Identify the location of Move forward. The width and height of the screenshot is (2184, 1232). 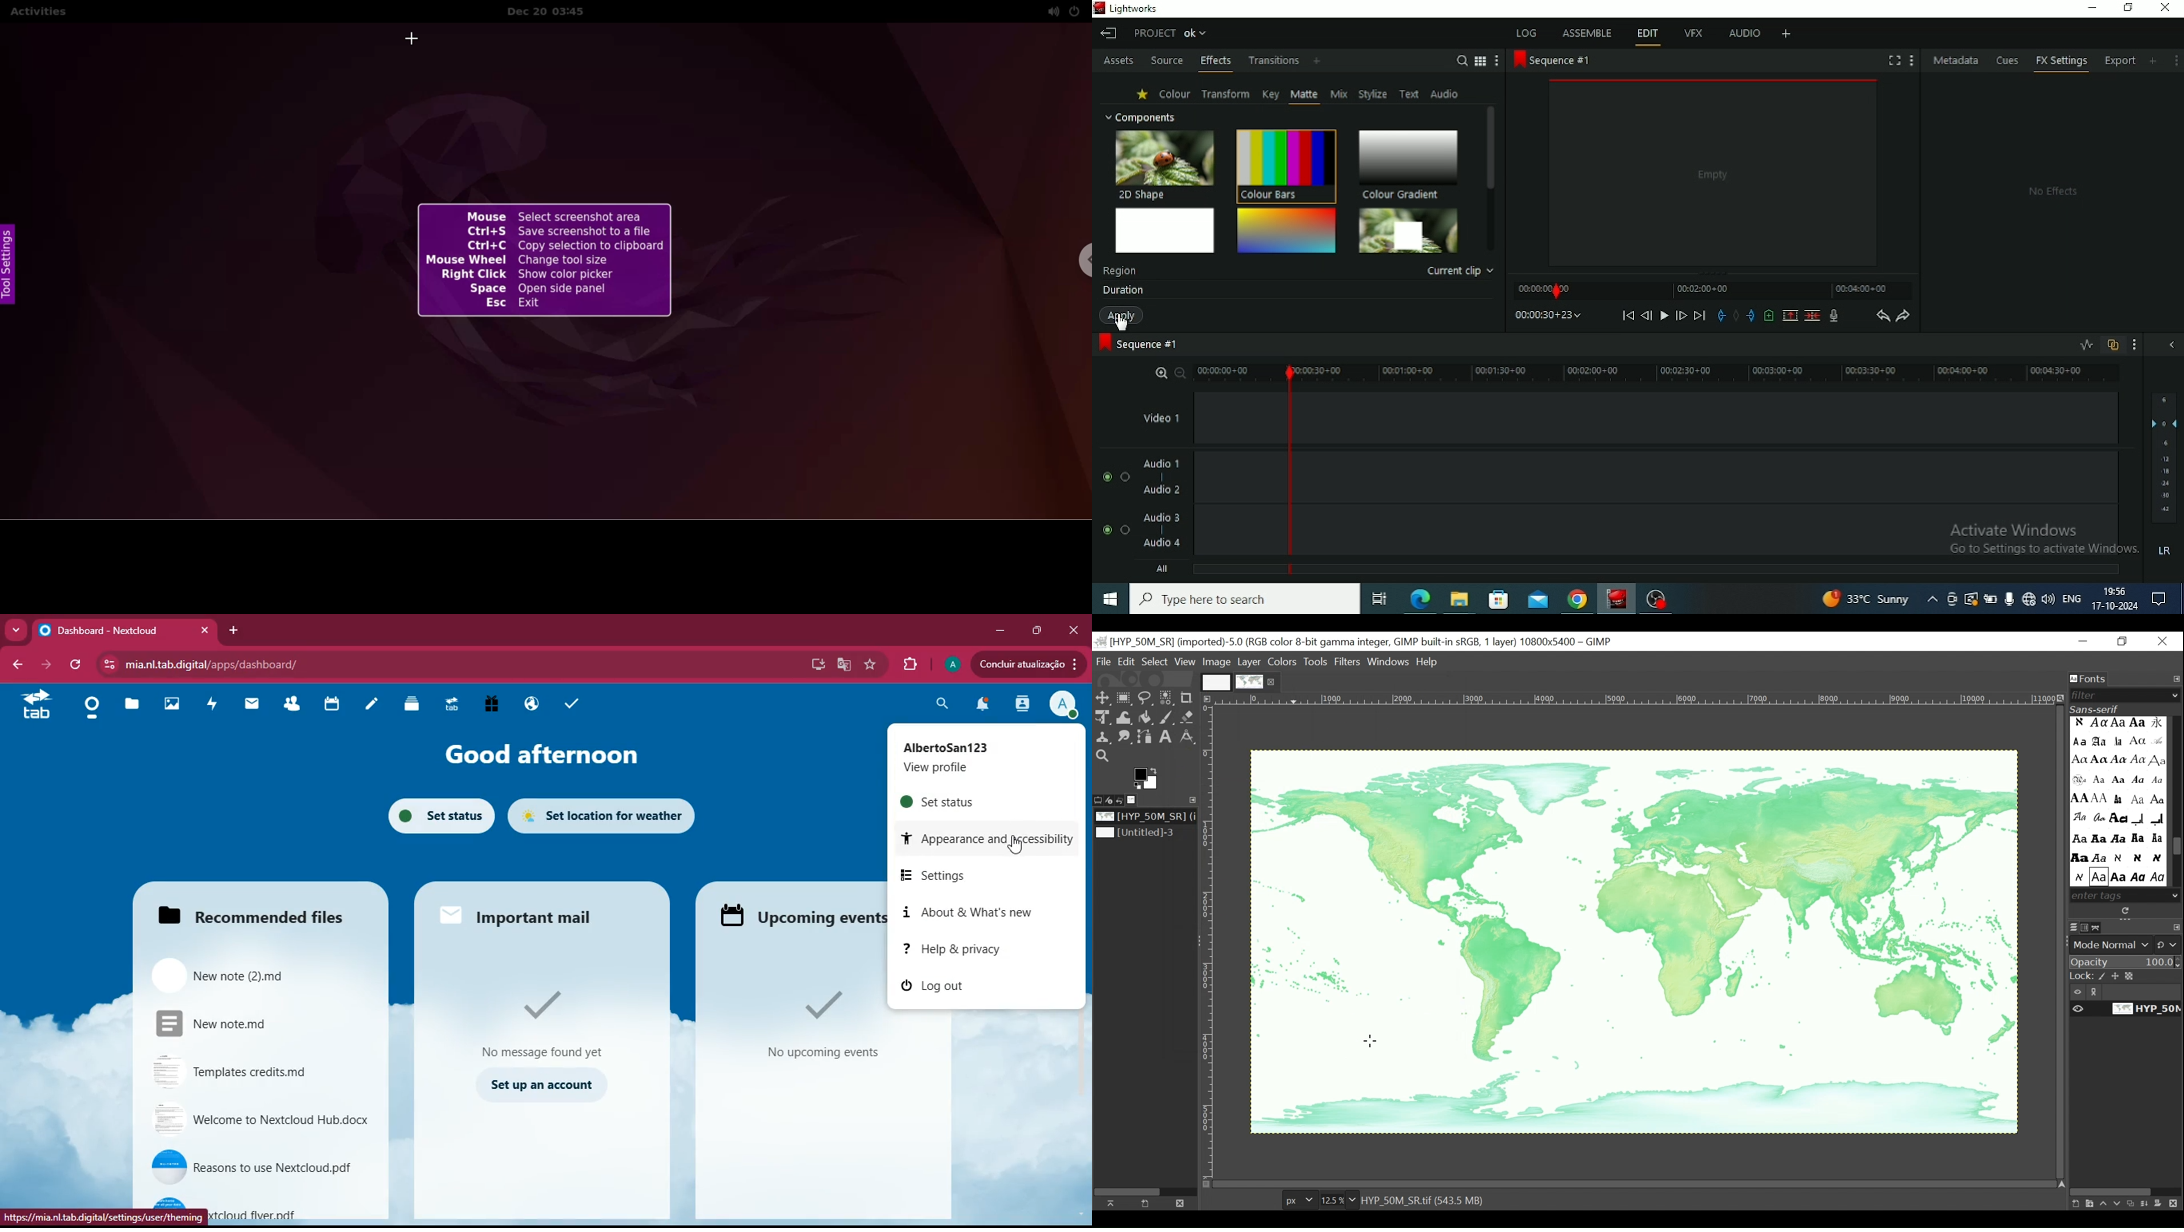
(1700, 315).